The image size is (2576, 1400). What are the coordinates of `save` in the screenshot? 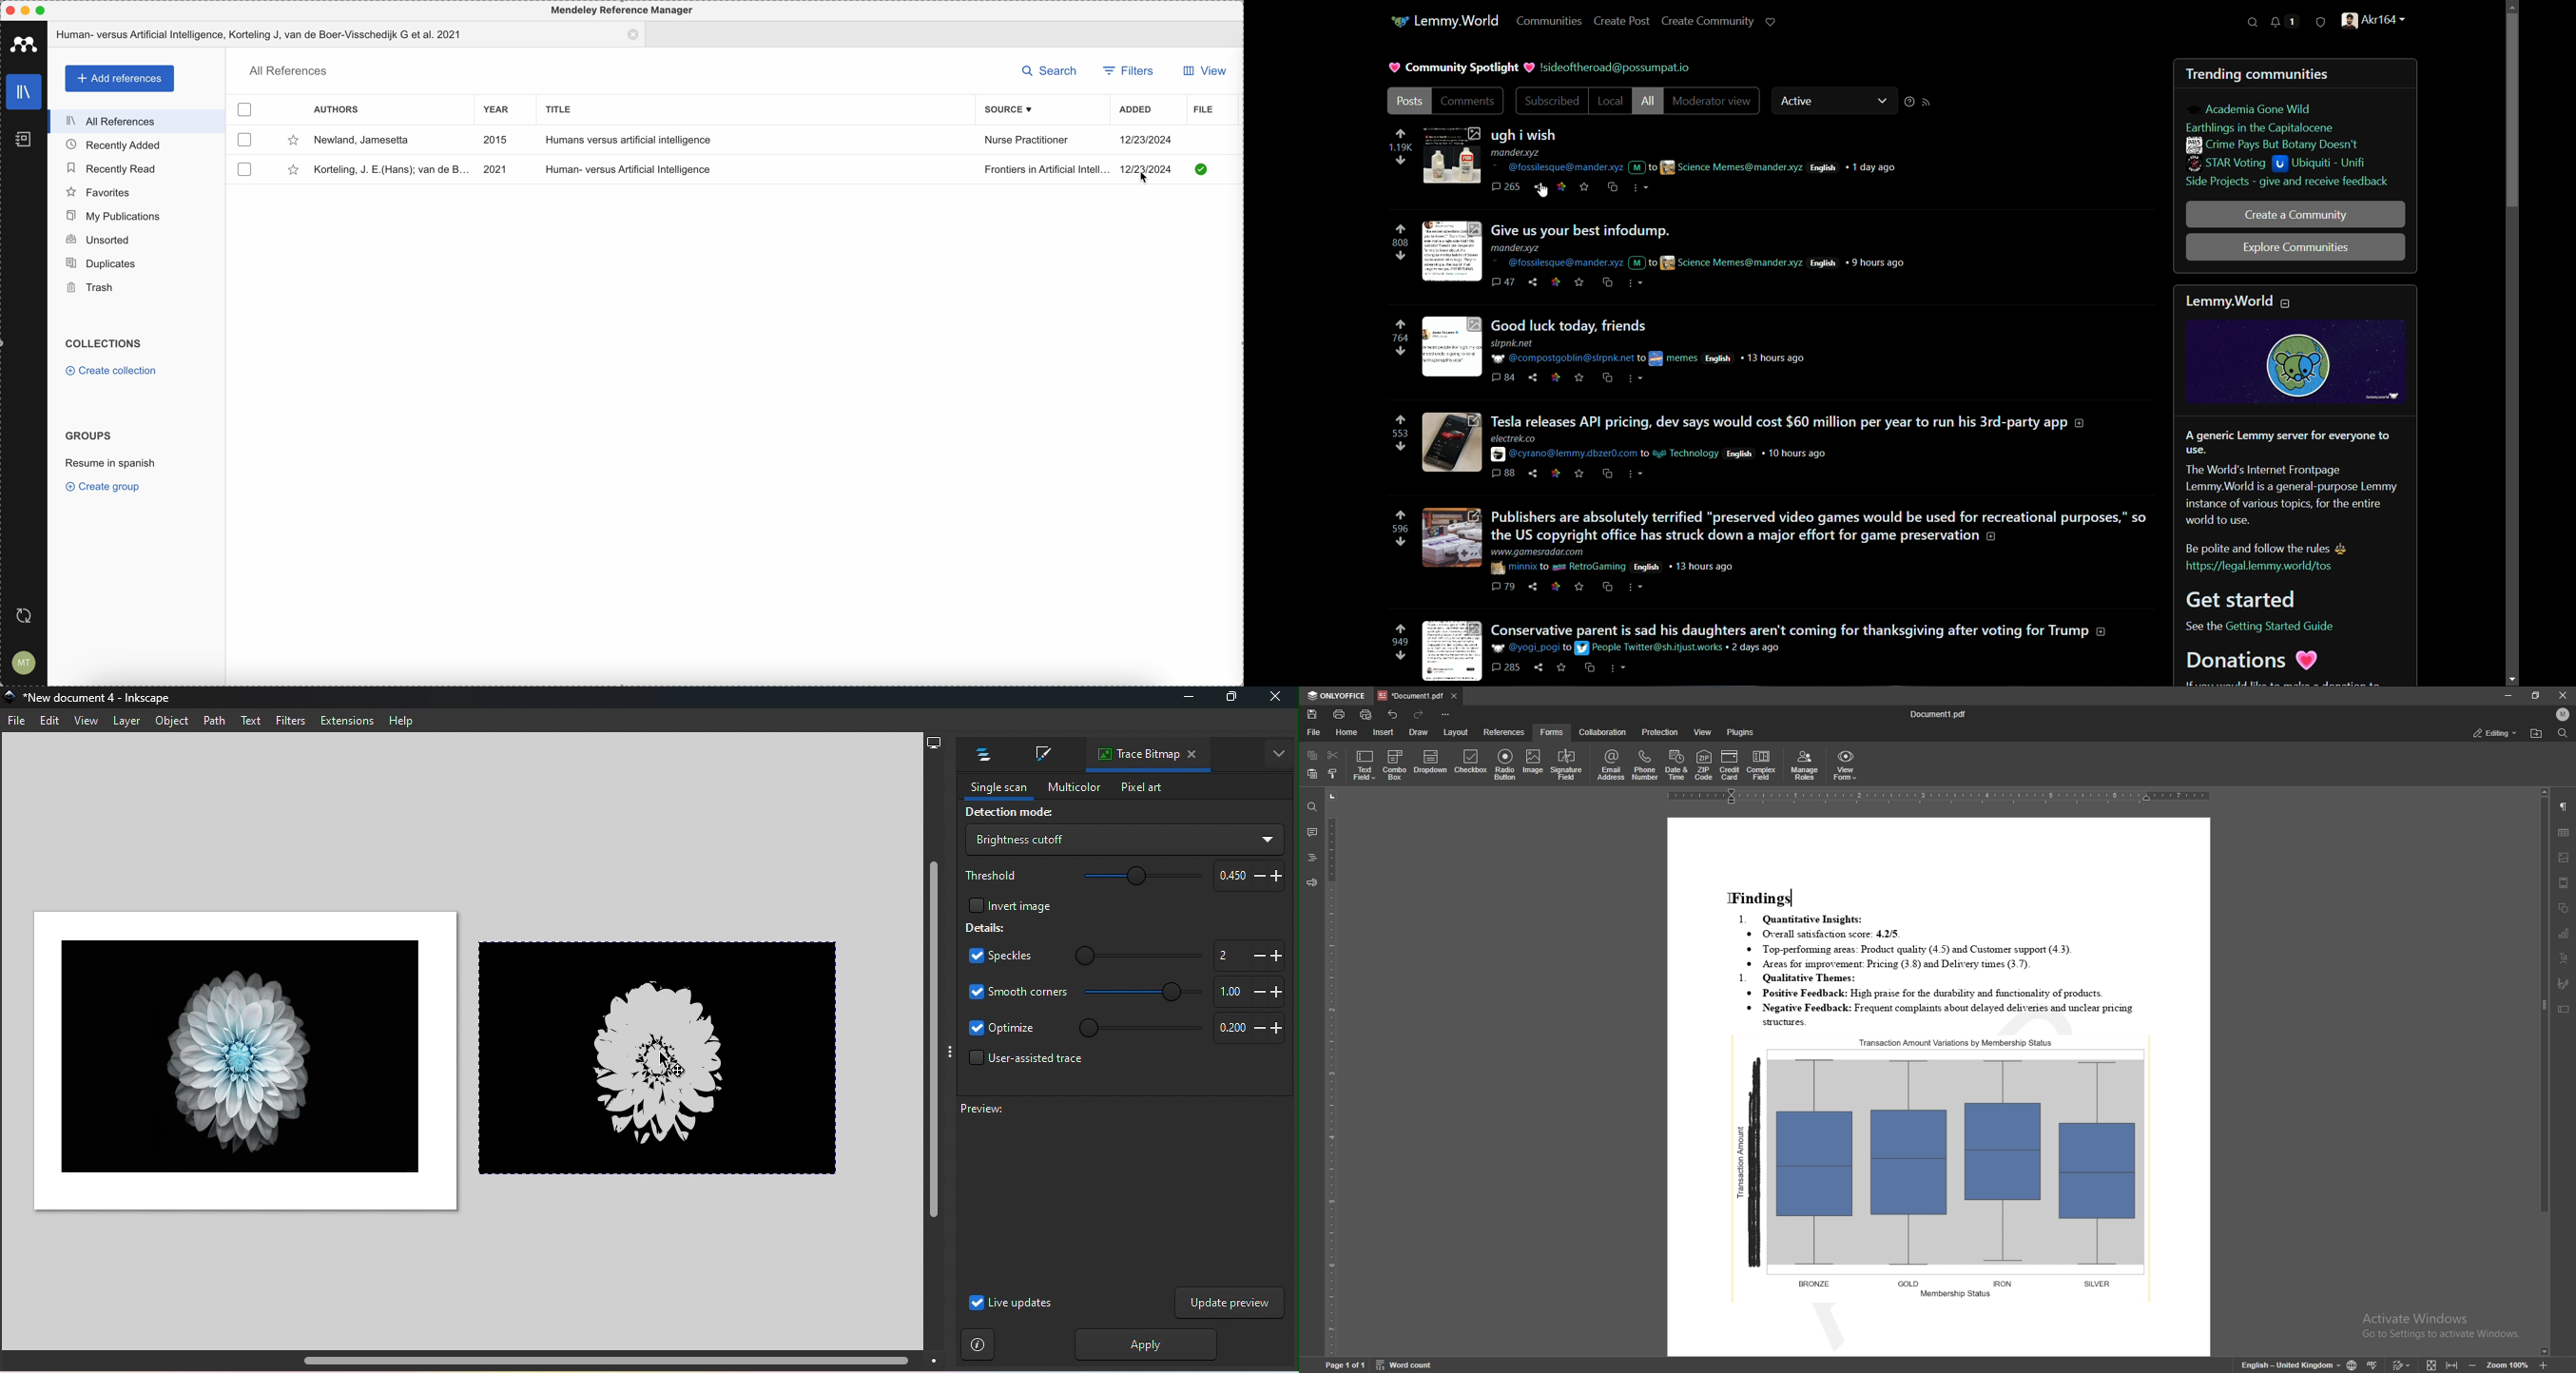 It's located at (1586, 188).